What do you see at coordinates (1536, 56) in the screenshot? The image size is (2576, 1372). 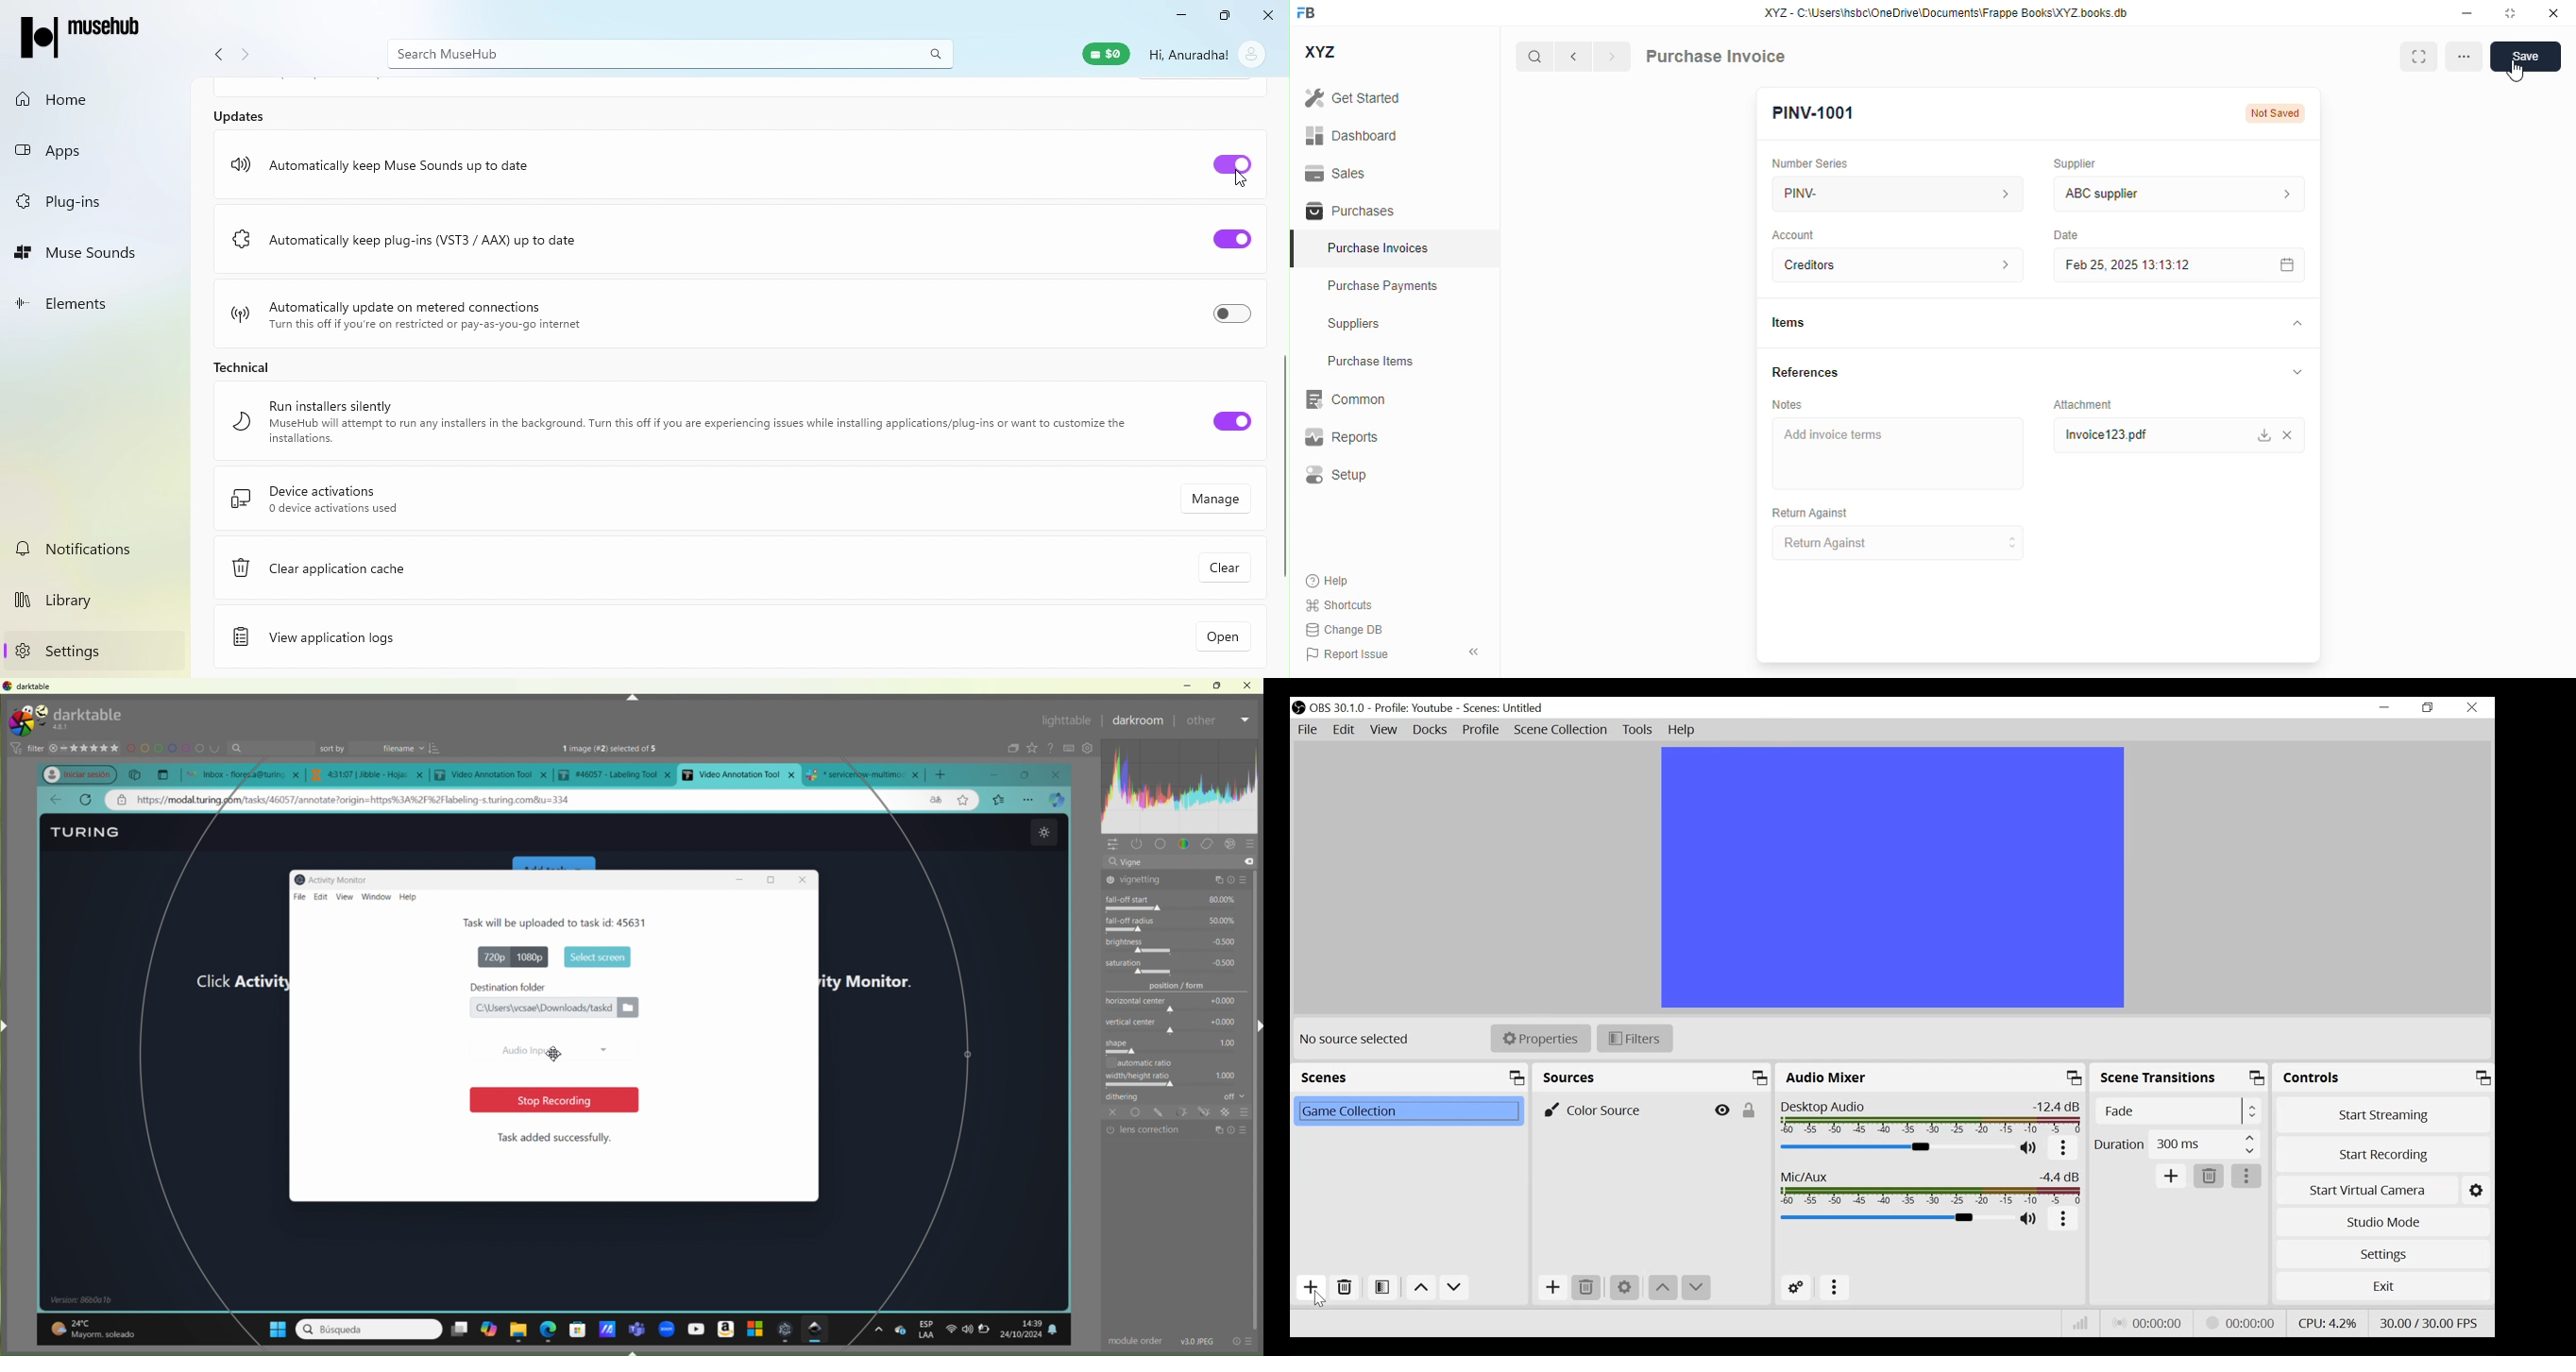 I see `search` at bounding box center [1536, 56].